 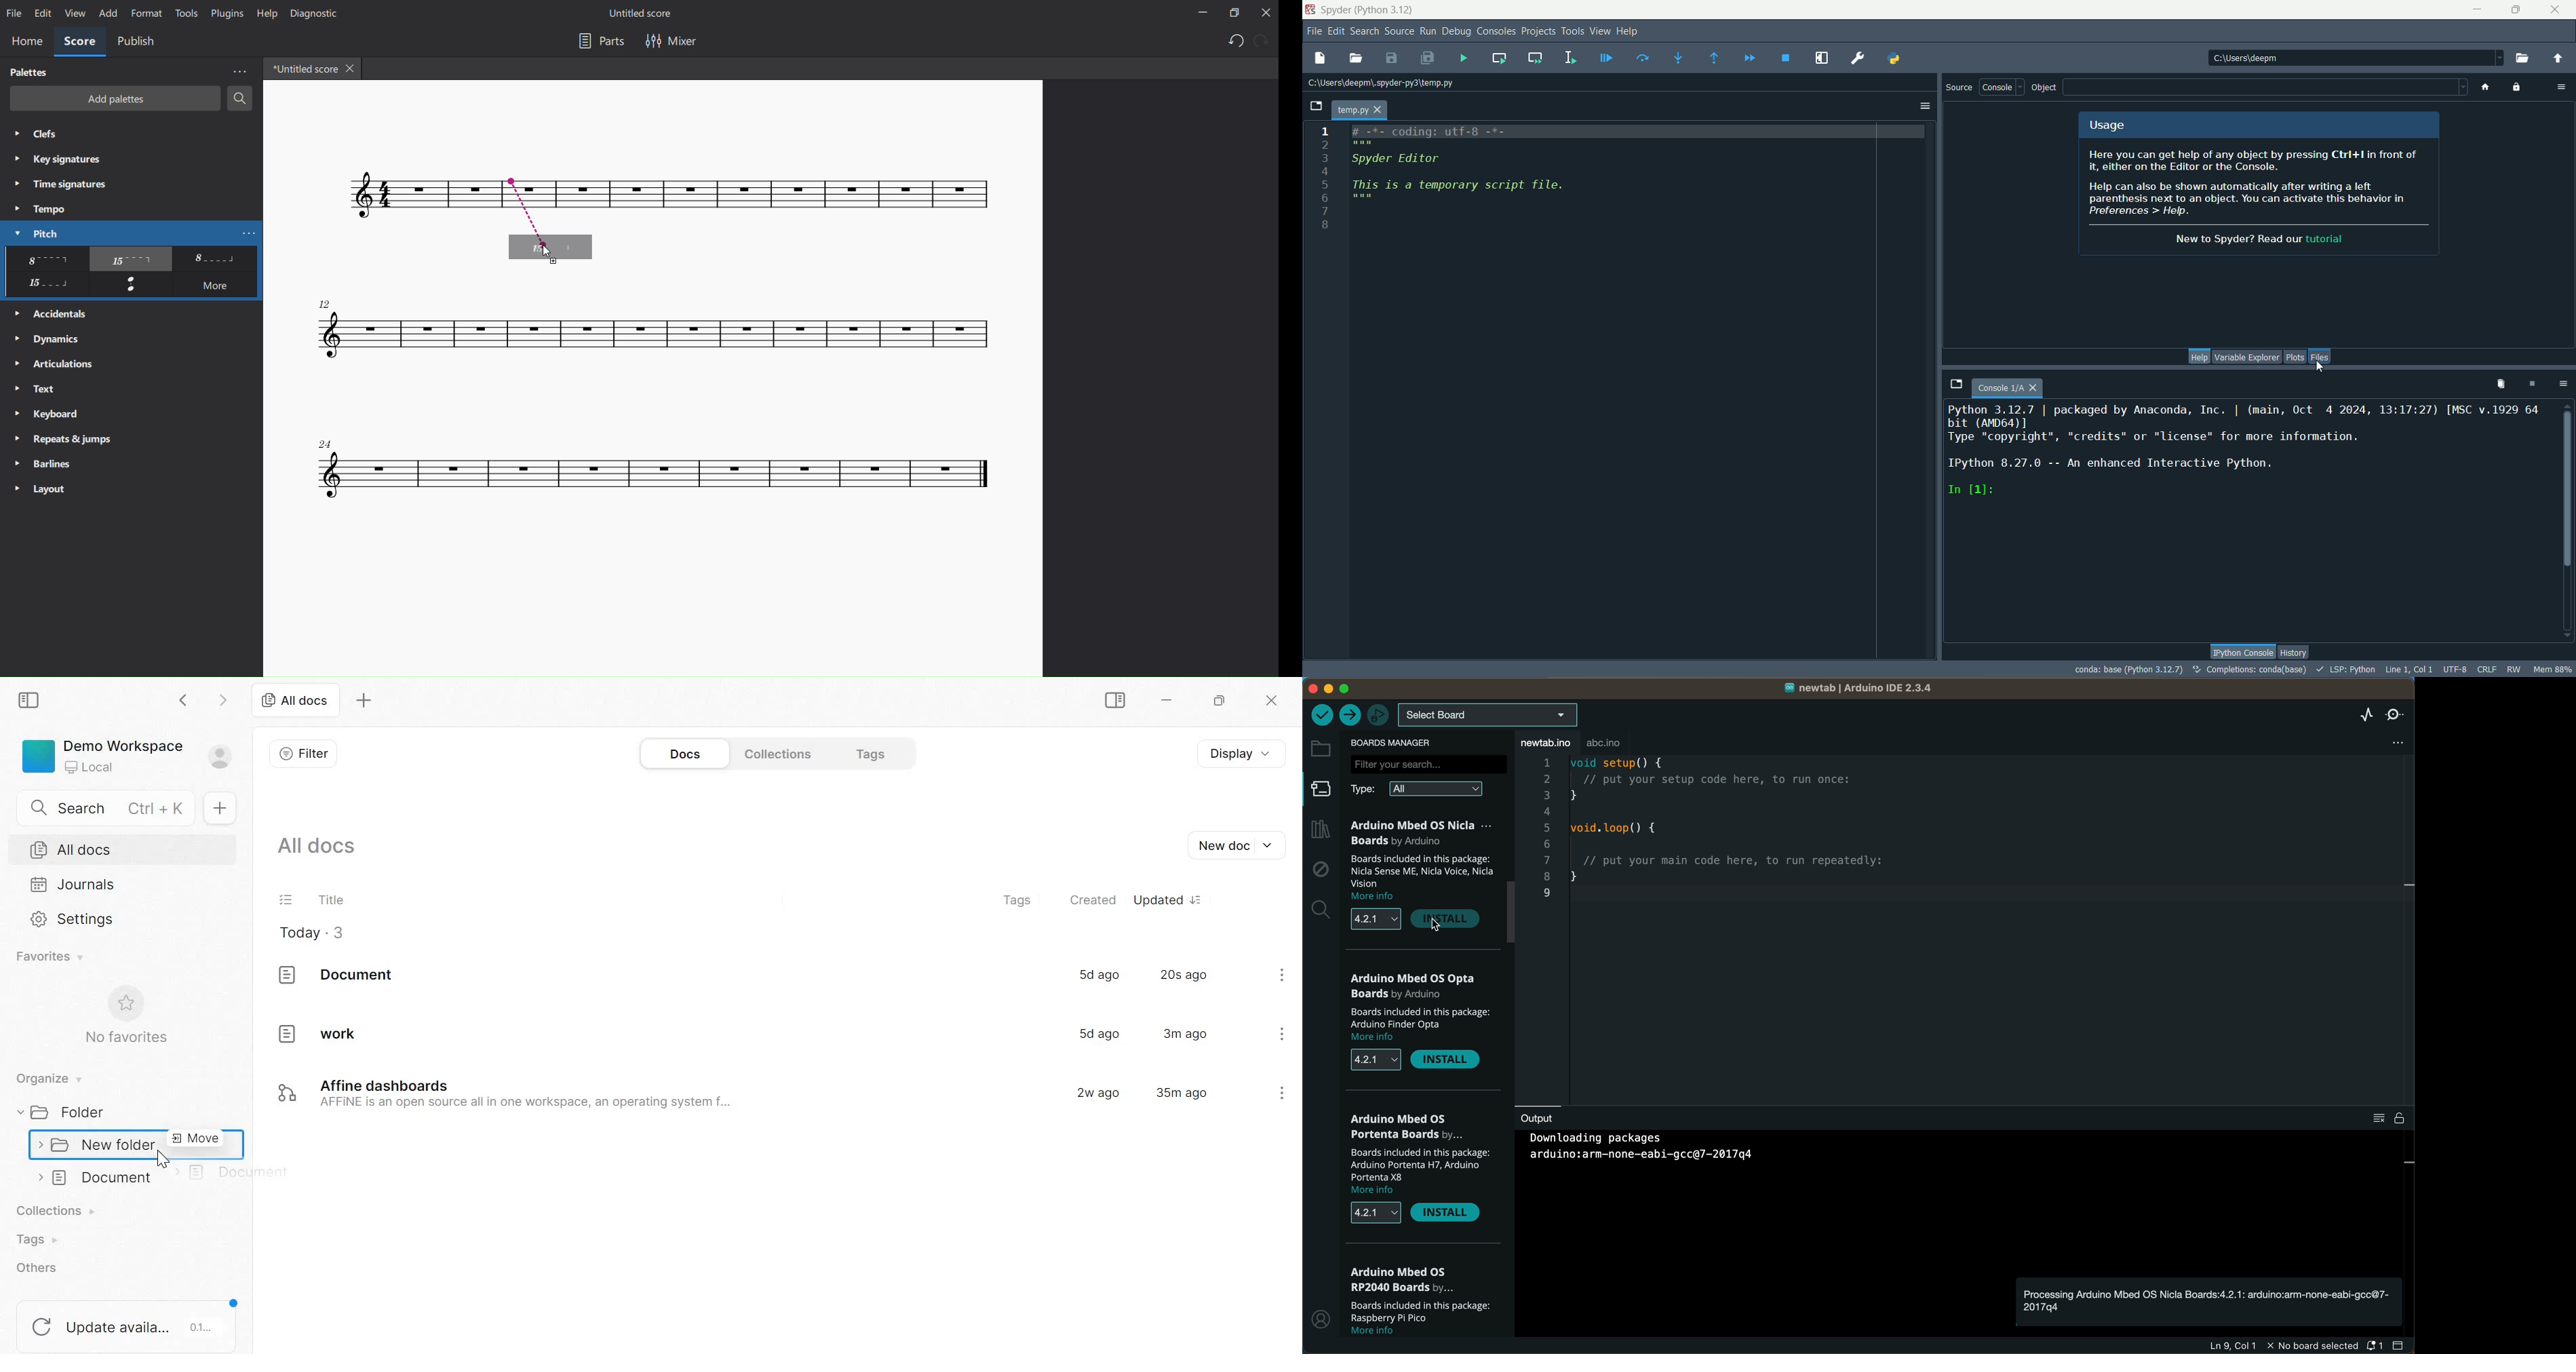 What do you see at coordinates (2562, 60) in the screenshot?
I see `change to parent directory` at bounding box center [2562, 60].